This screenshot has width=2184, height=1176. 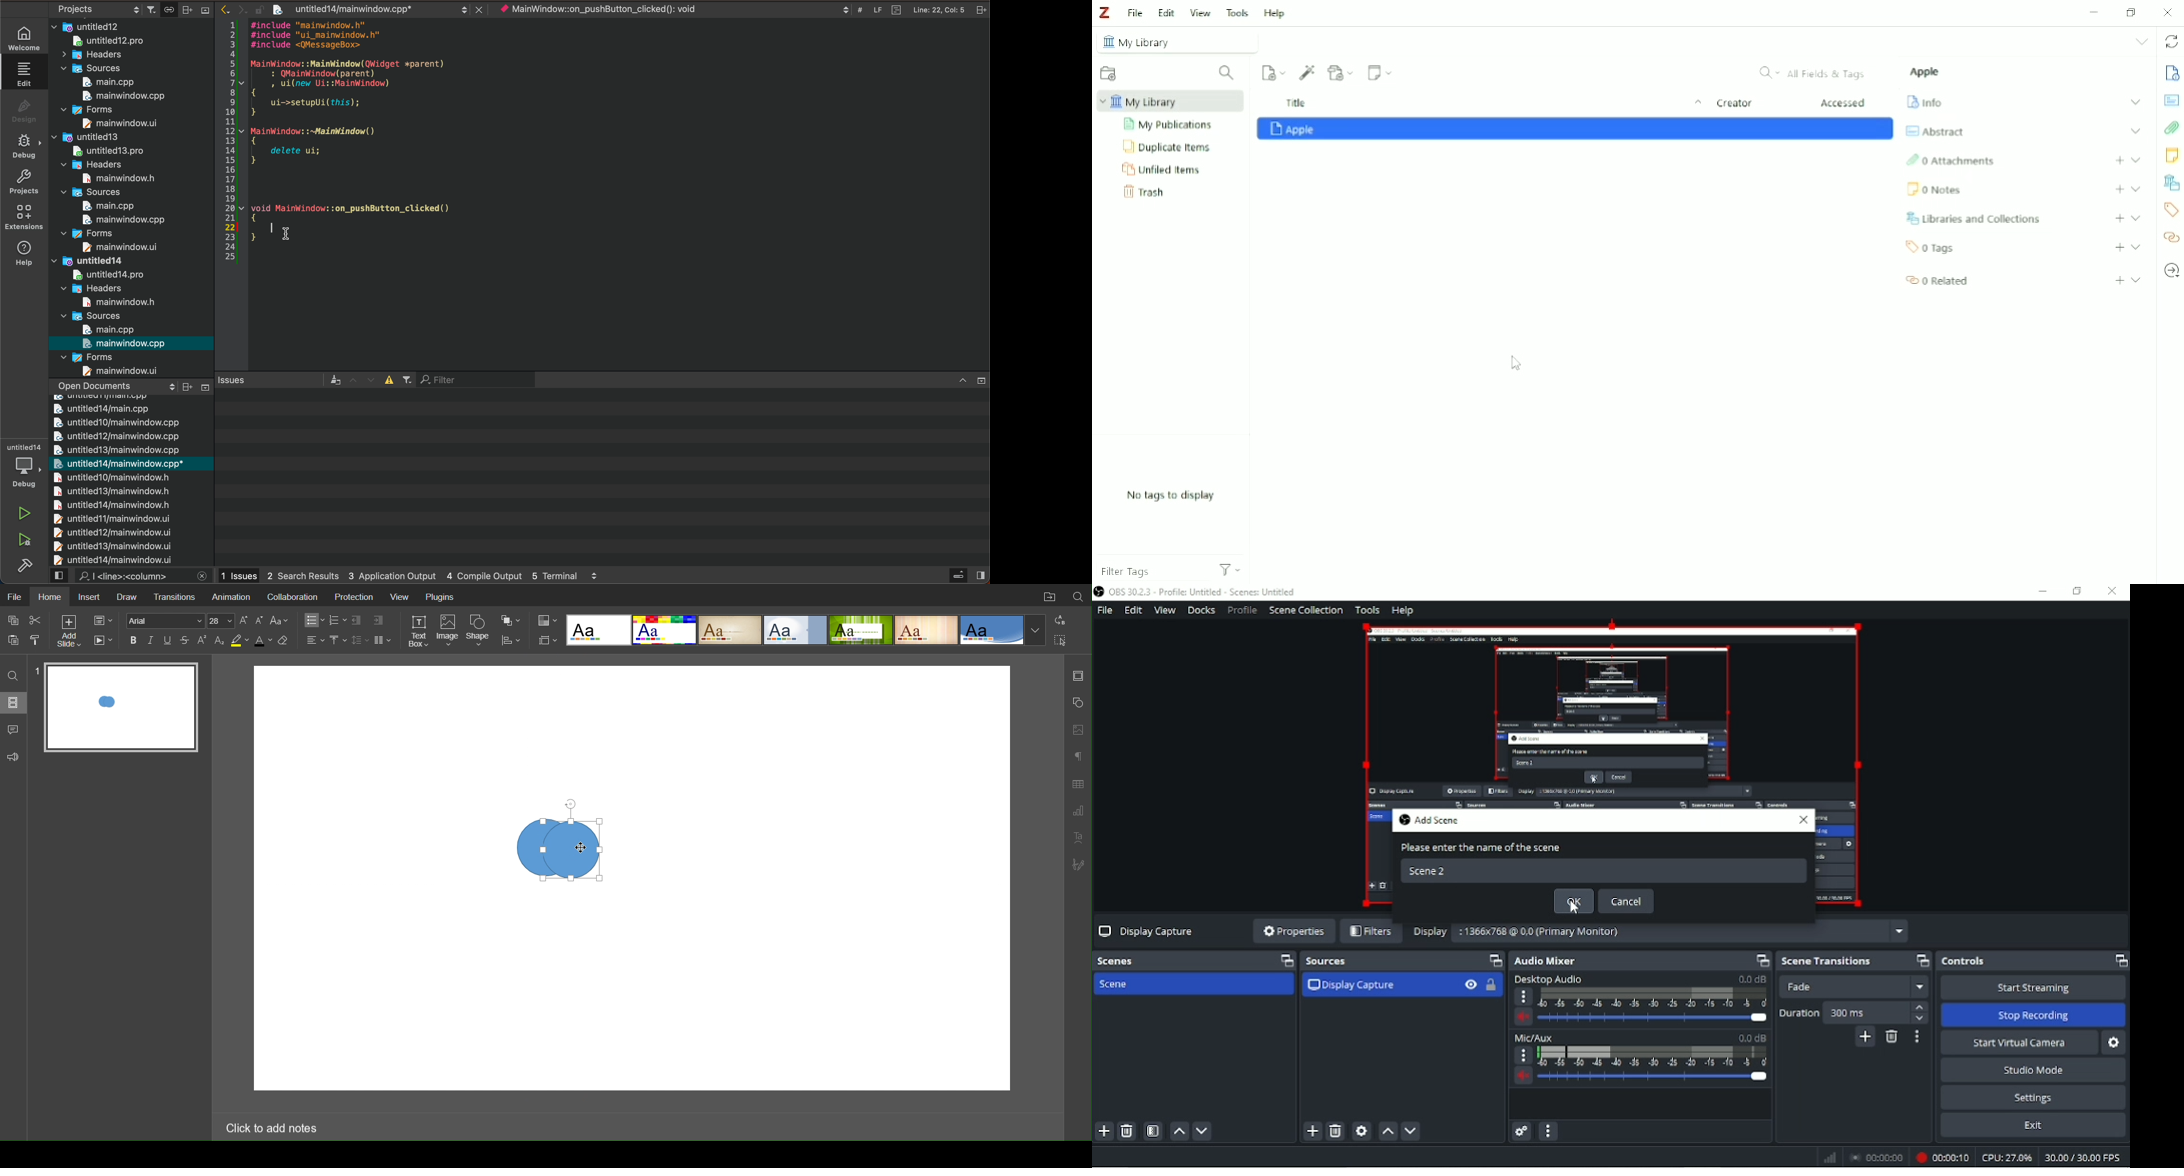 I want to click on Search, so click(x=1078, y=595).